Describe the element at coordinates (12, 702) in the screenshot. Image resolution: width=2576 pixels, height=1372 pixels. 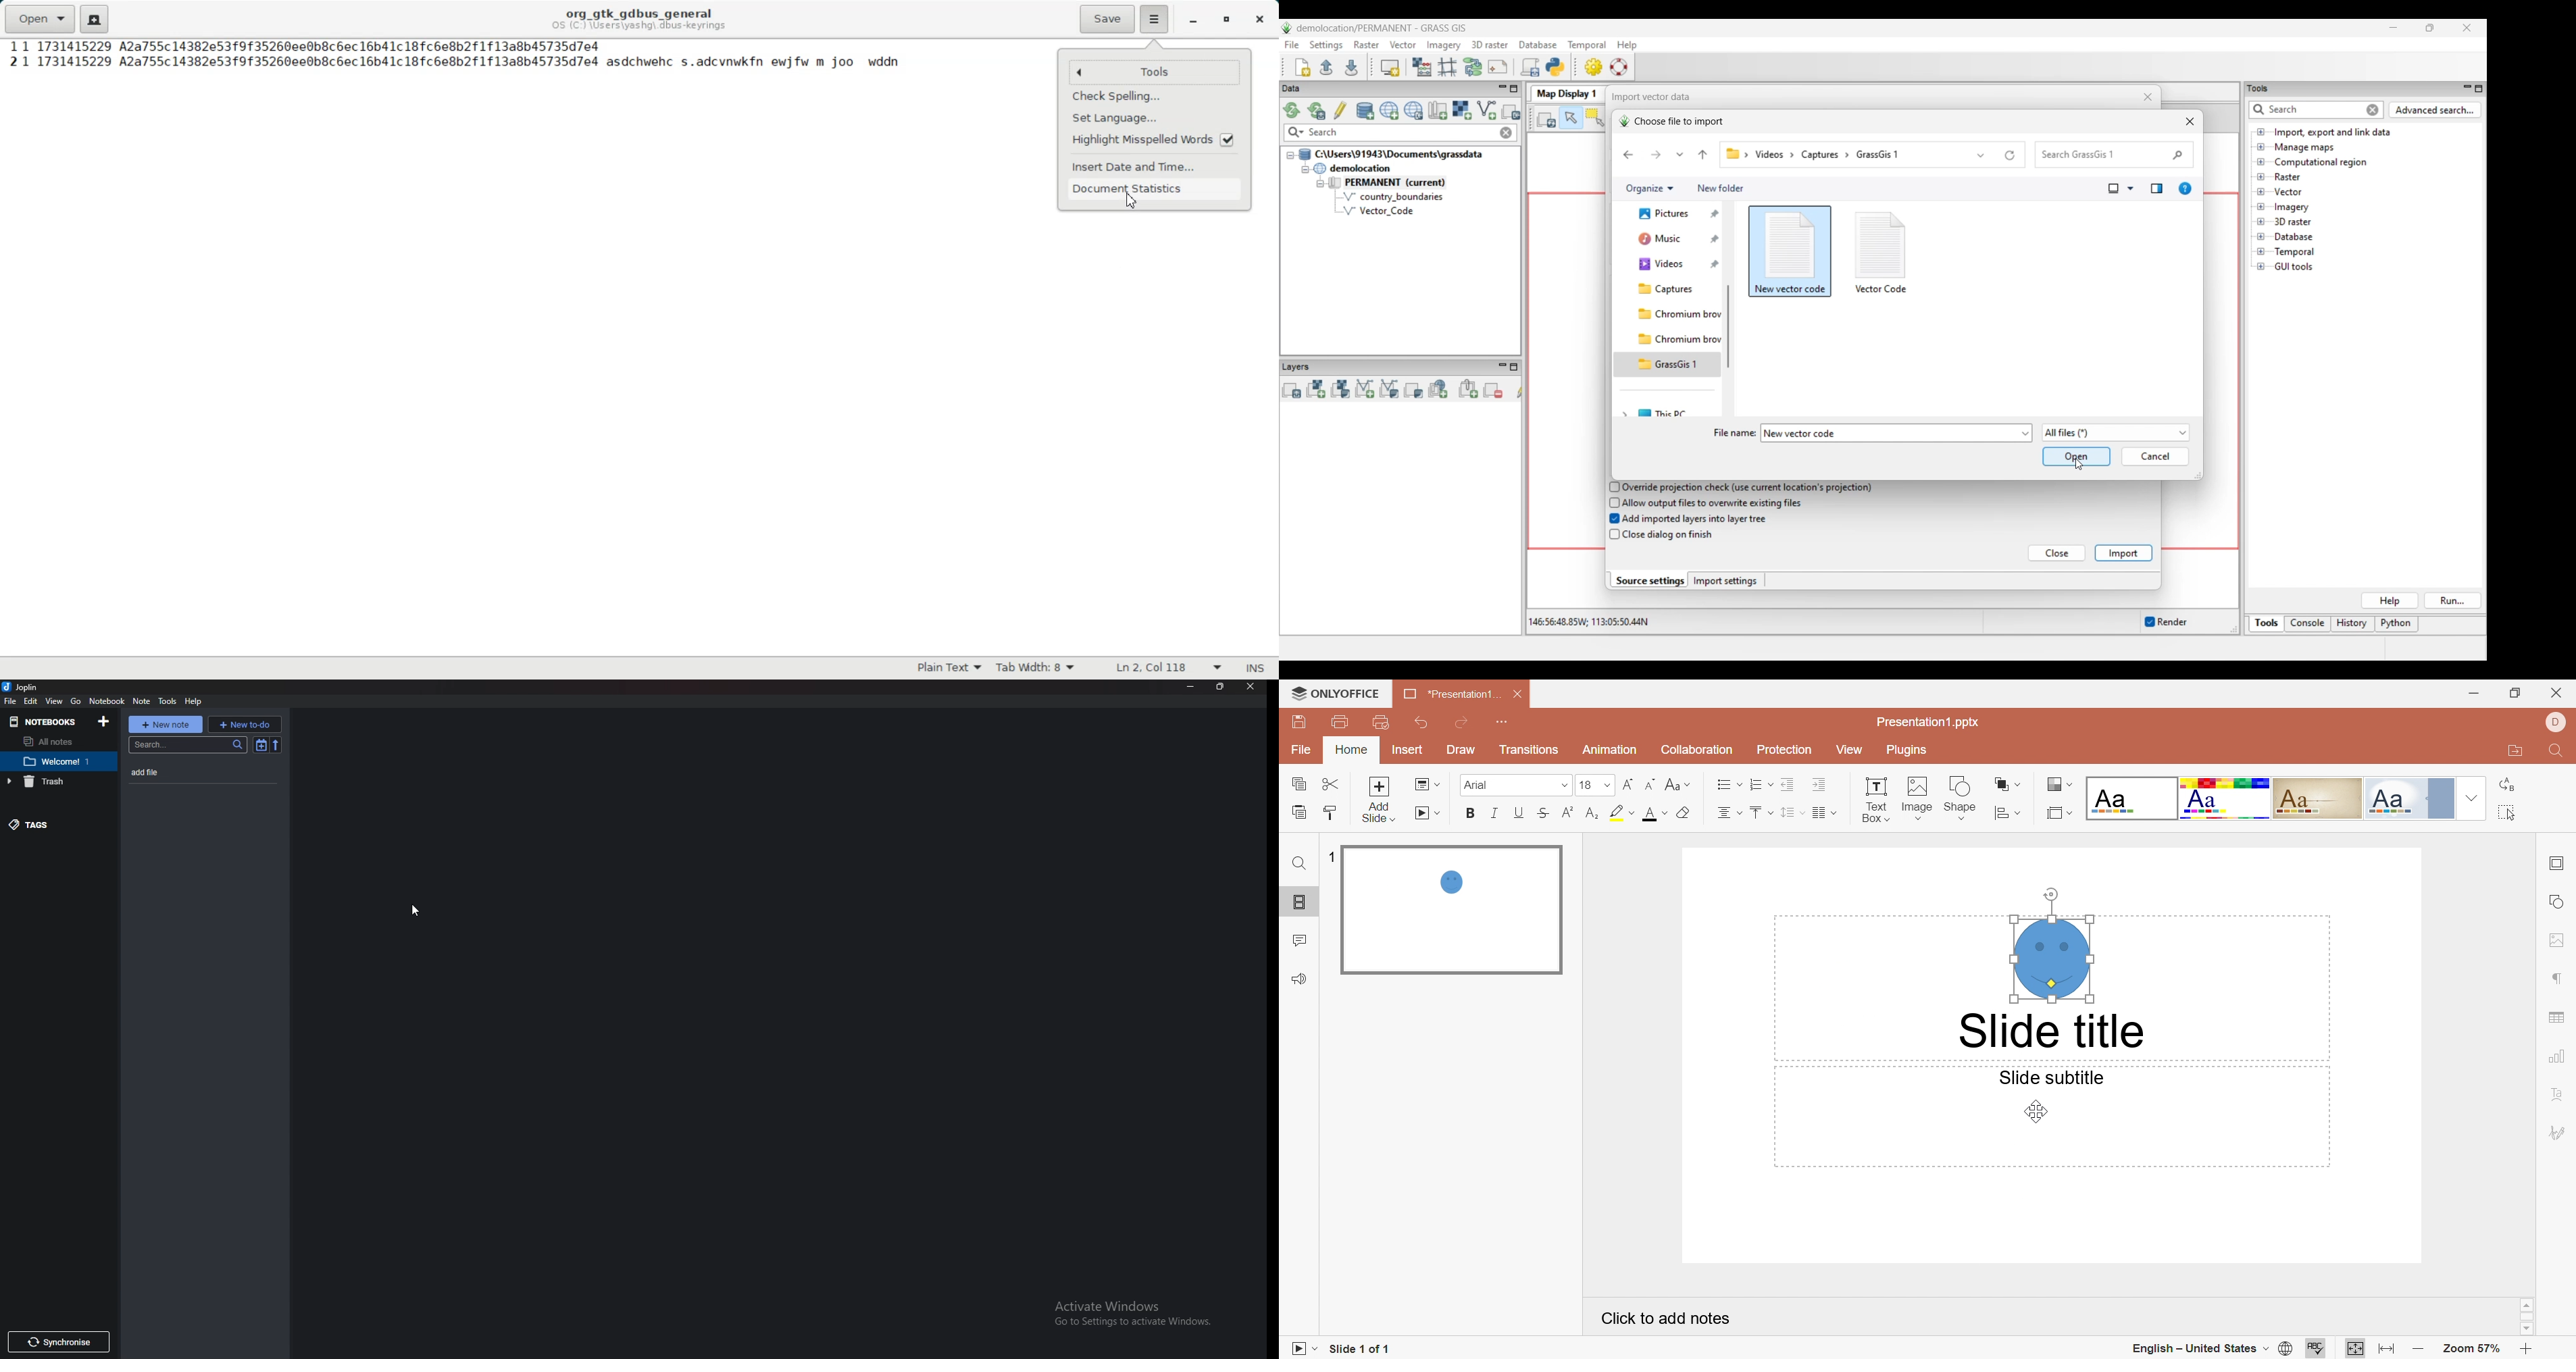
I see `file` at that location.